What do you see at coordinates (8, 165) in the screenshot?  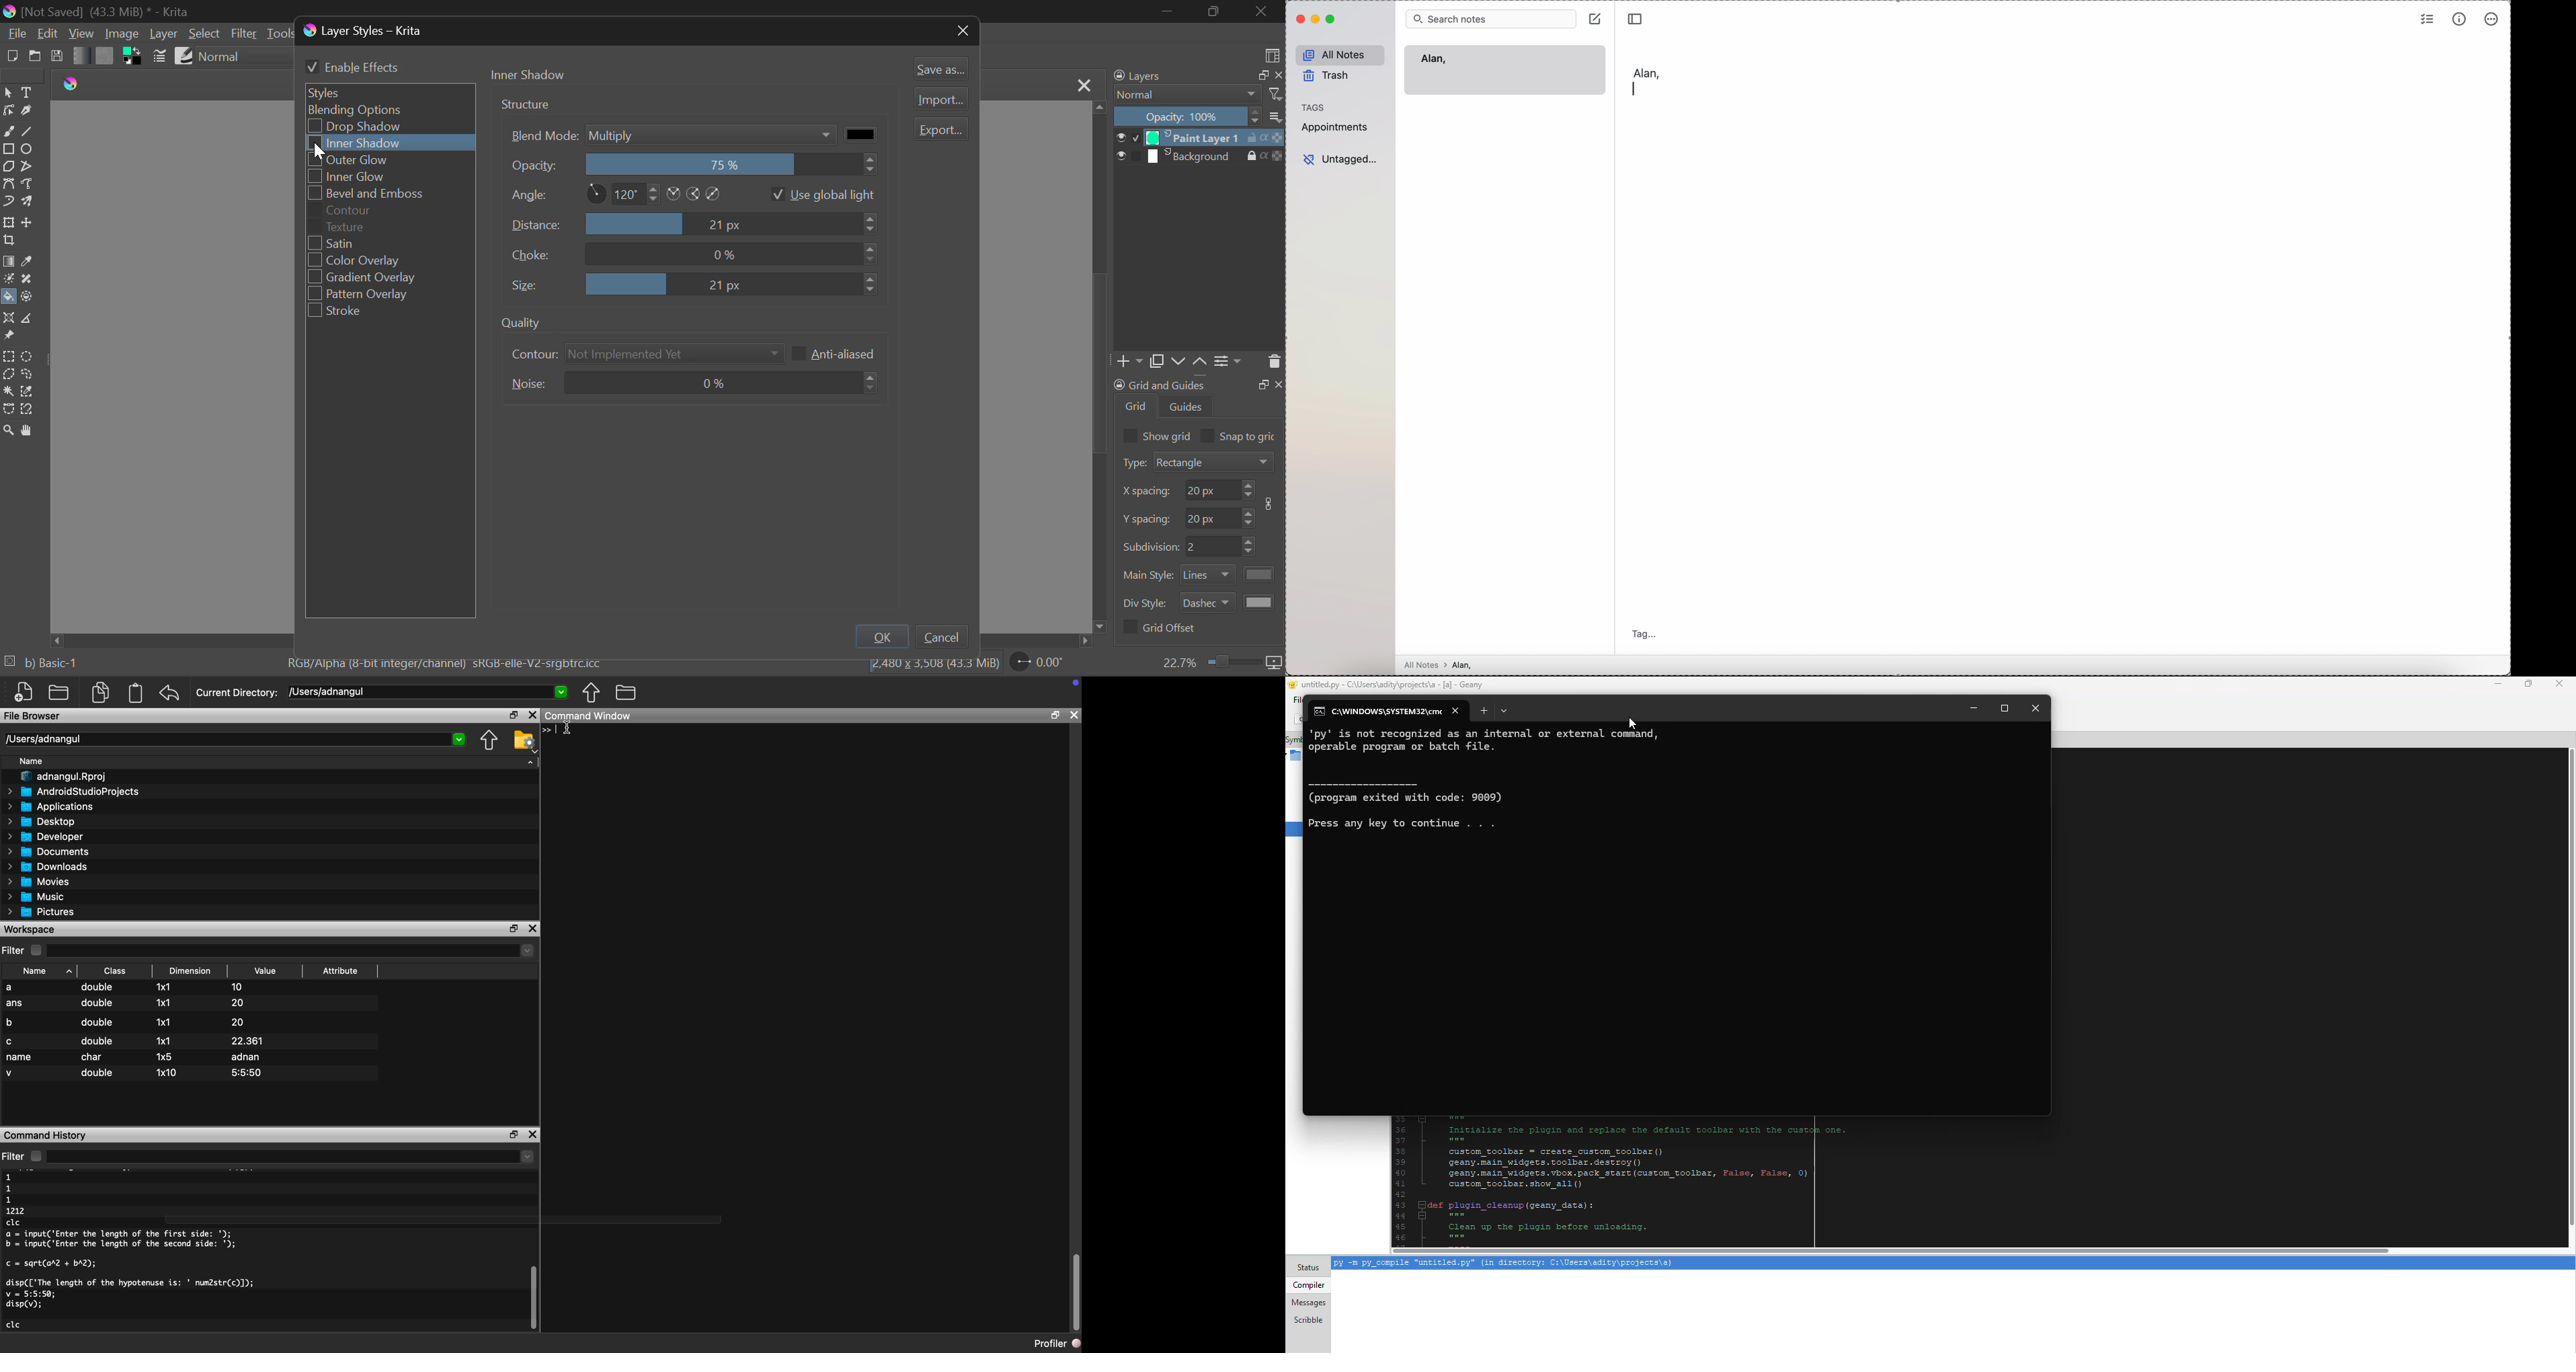 I see `Polygon` at bounding box center [8, 165].